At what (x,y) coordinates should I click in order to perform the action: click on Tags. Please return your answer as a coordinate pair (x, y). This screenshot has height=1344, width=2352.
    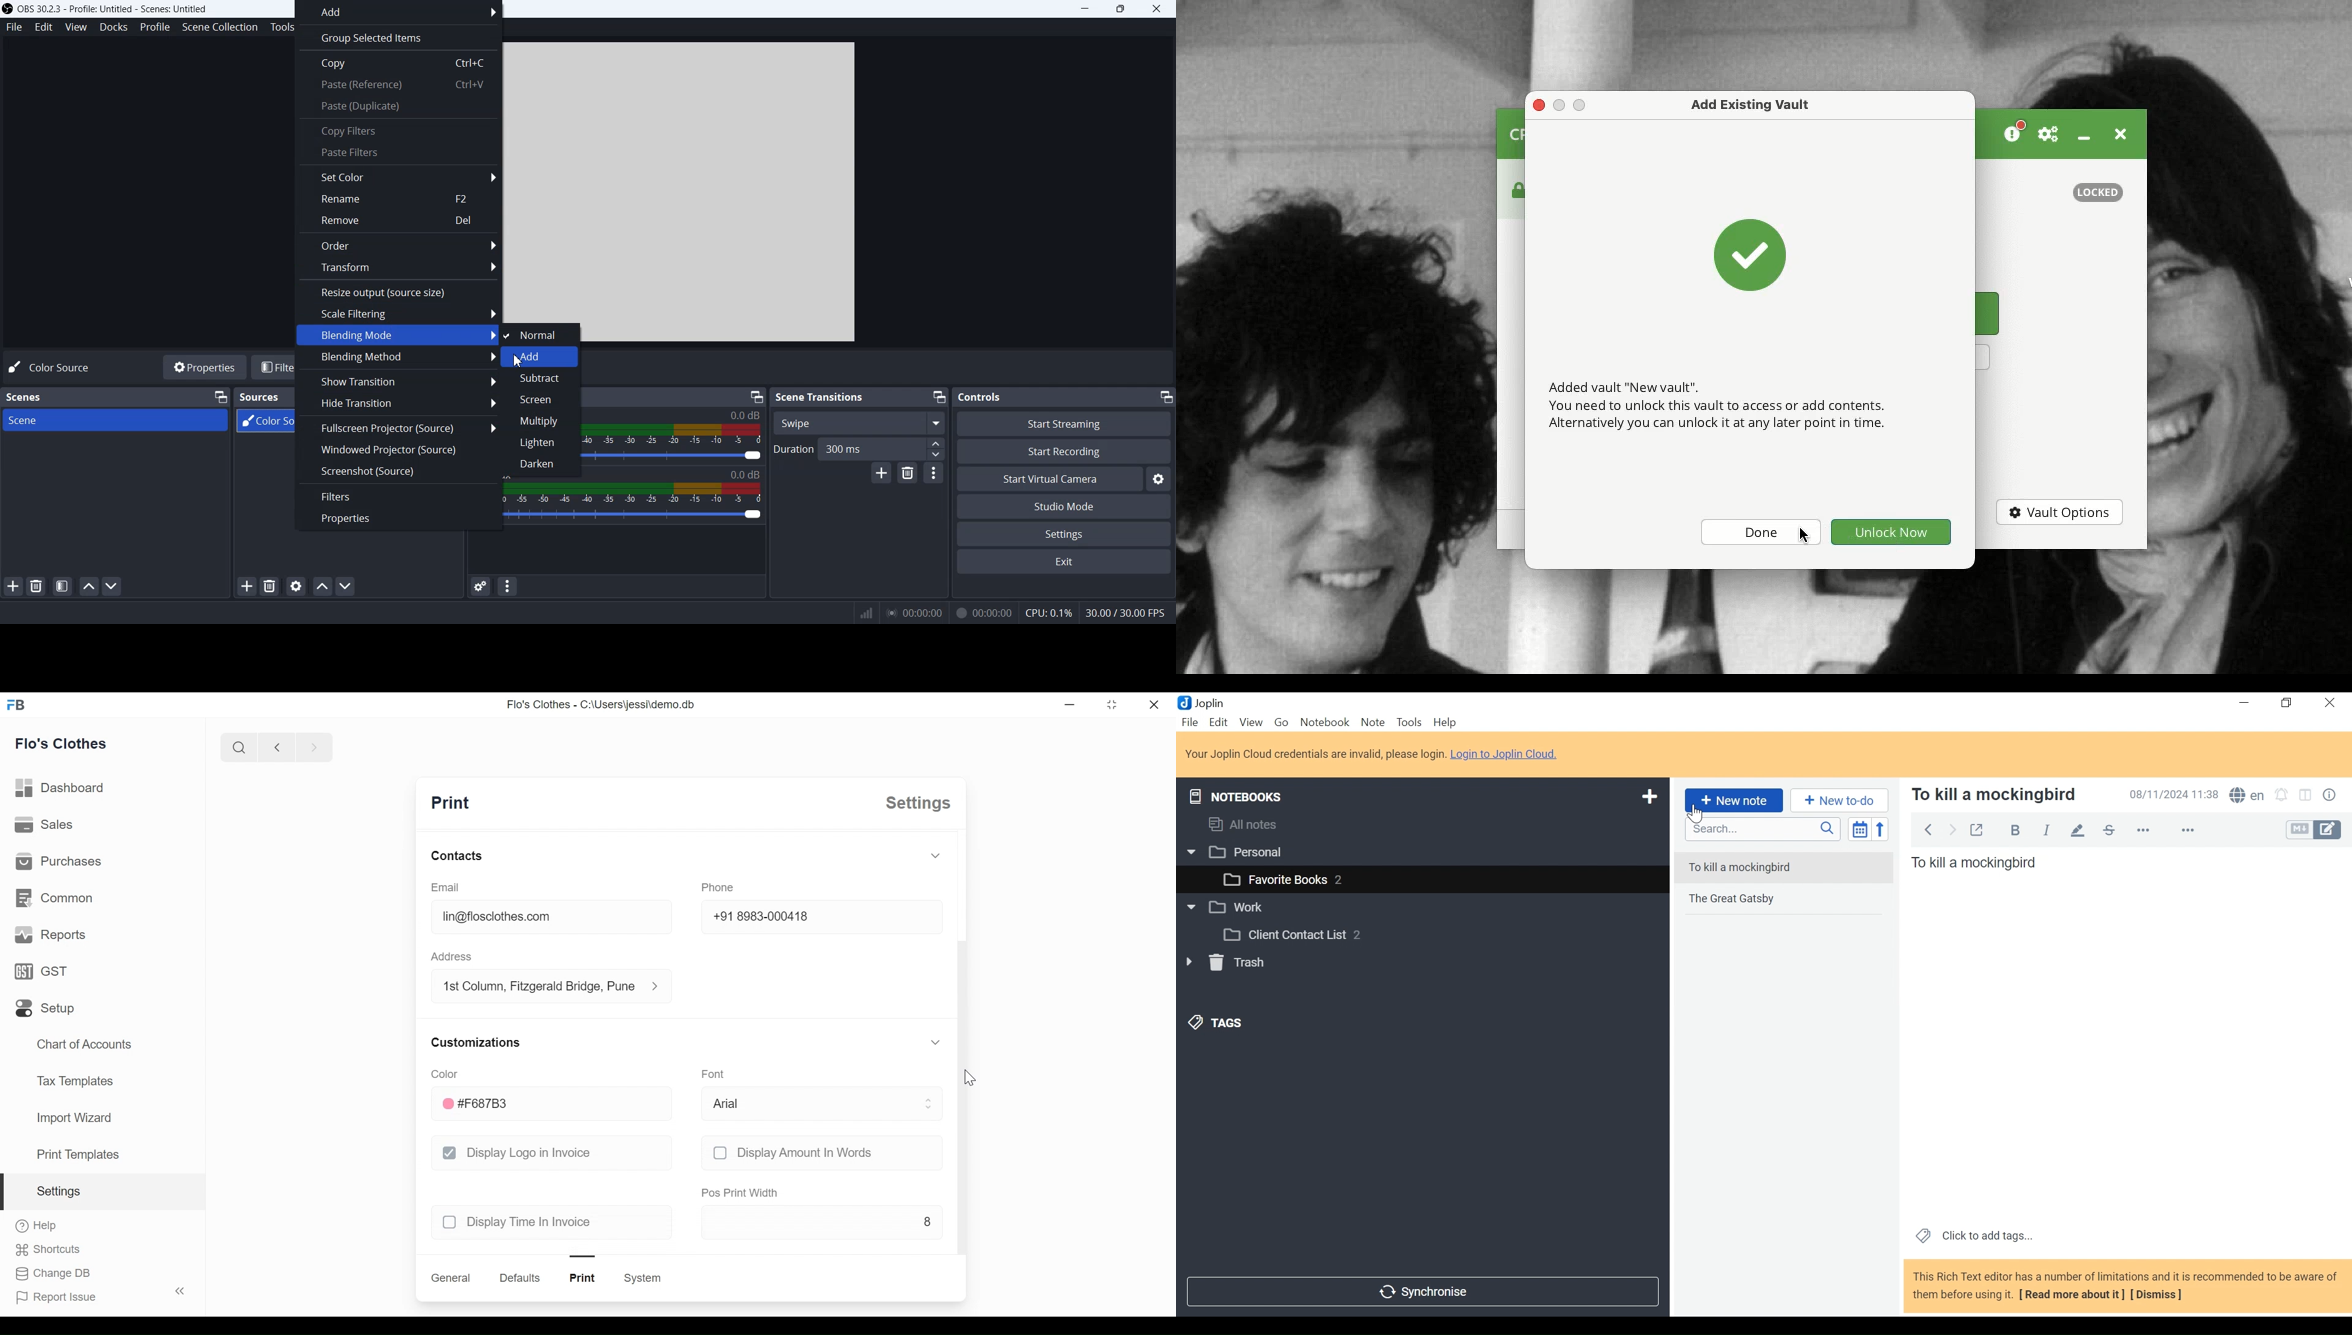
    Looking at the image, I should click on (1218, 1023).